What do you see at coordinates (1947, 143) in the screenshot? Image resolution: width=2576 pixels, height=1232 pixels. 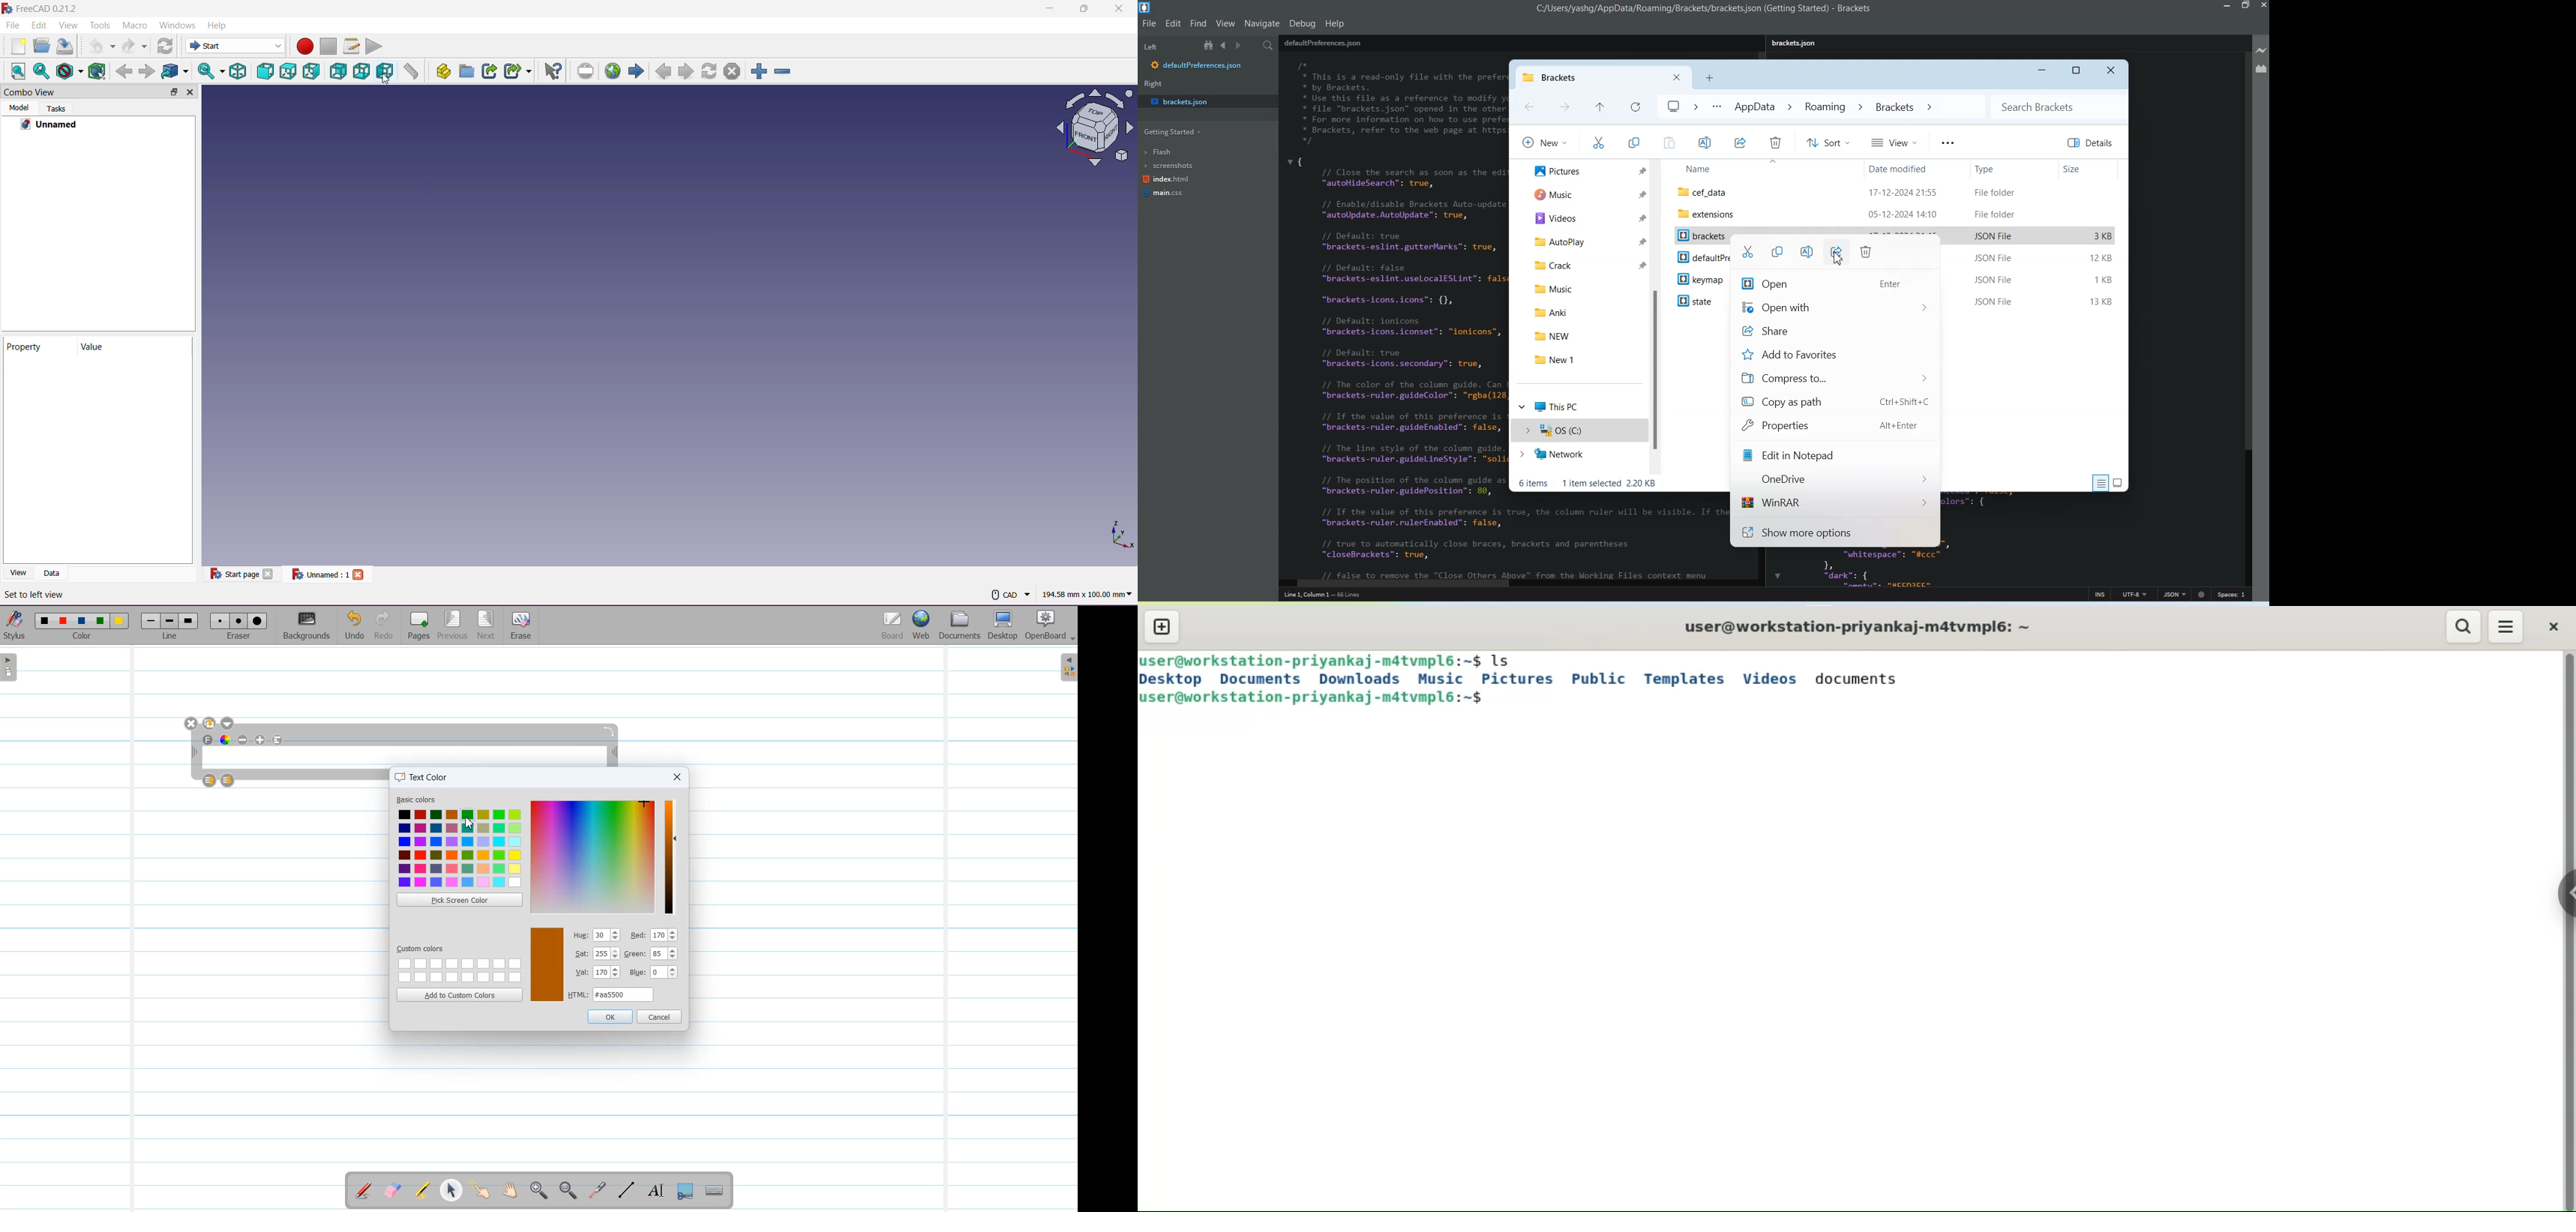 I see `More` at bounding box center [1947, 143].